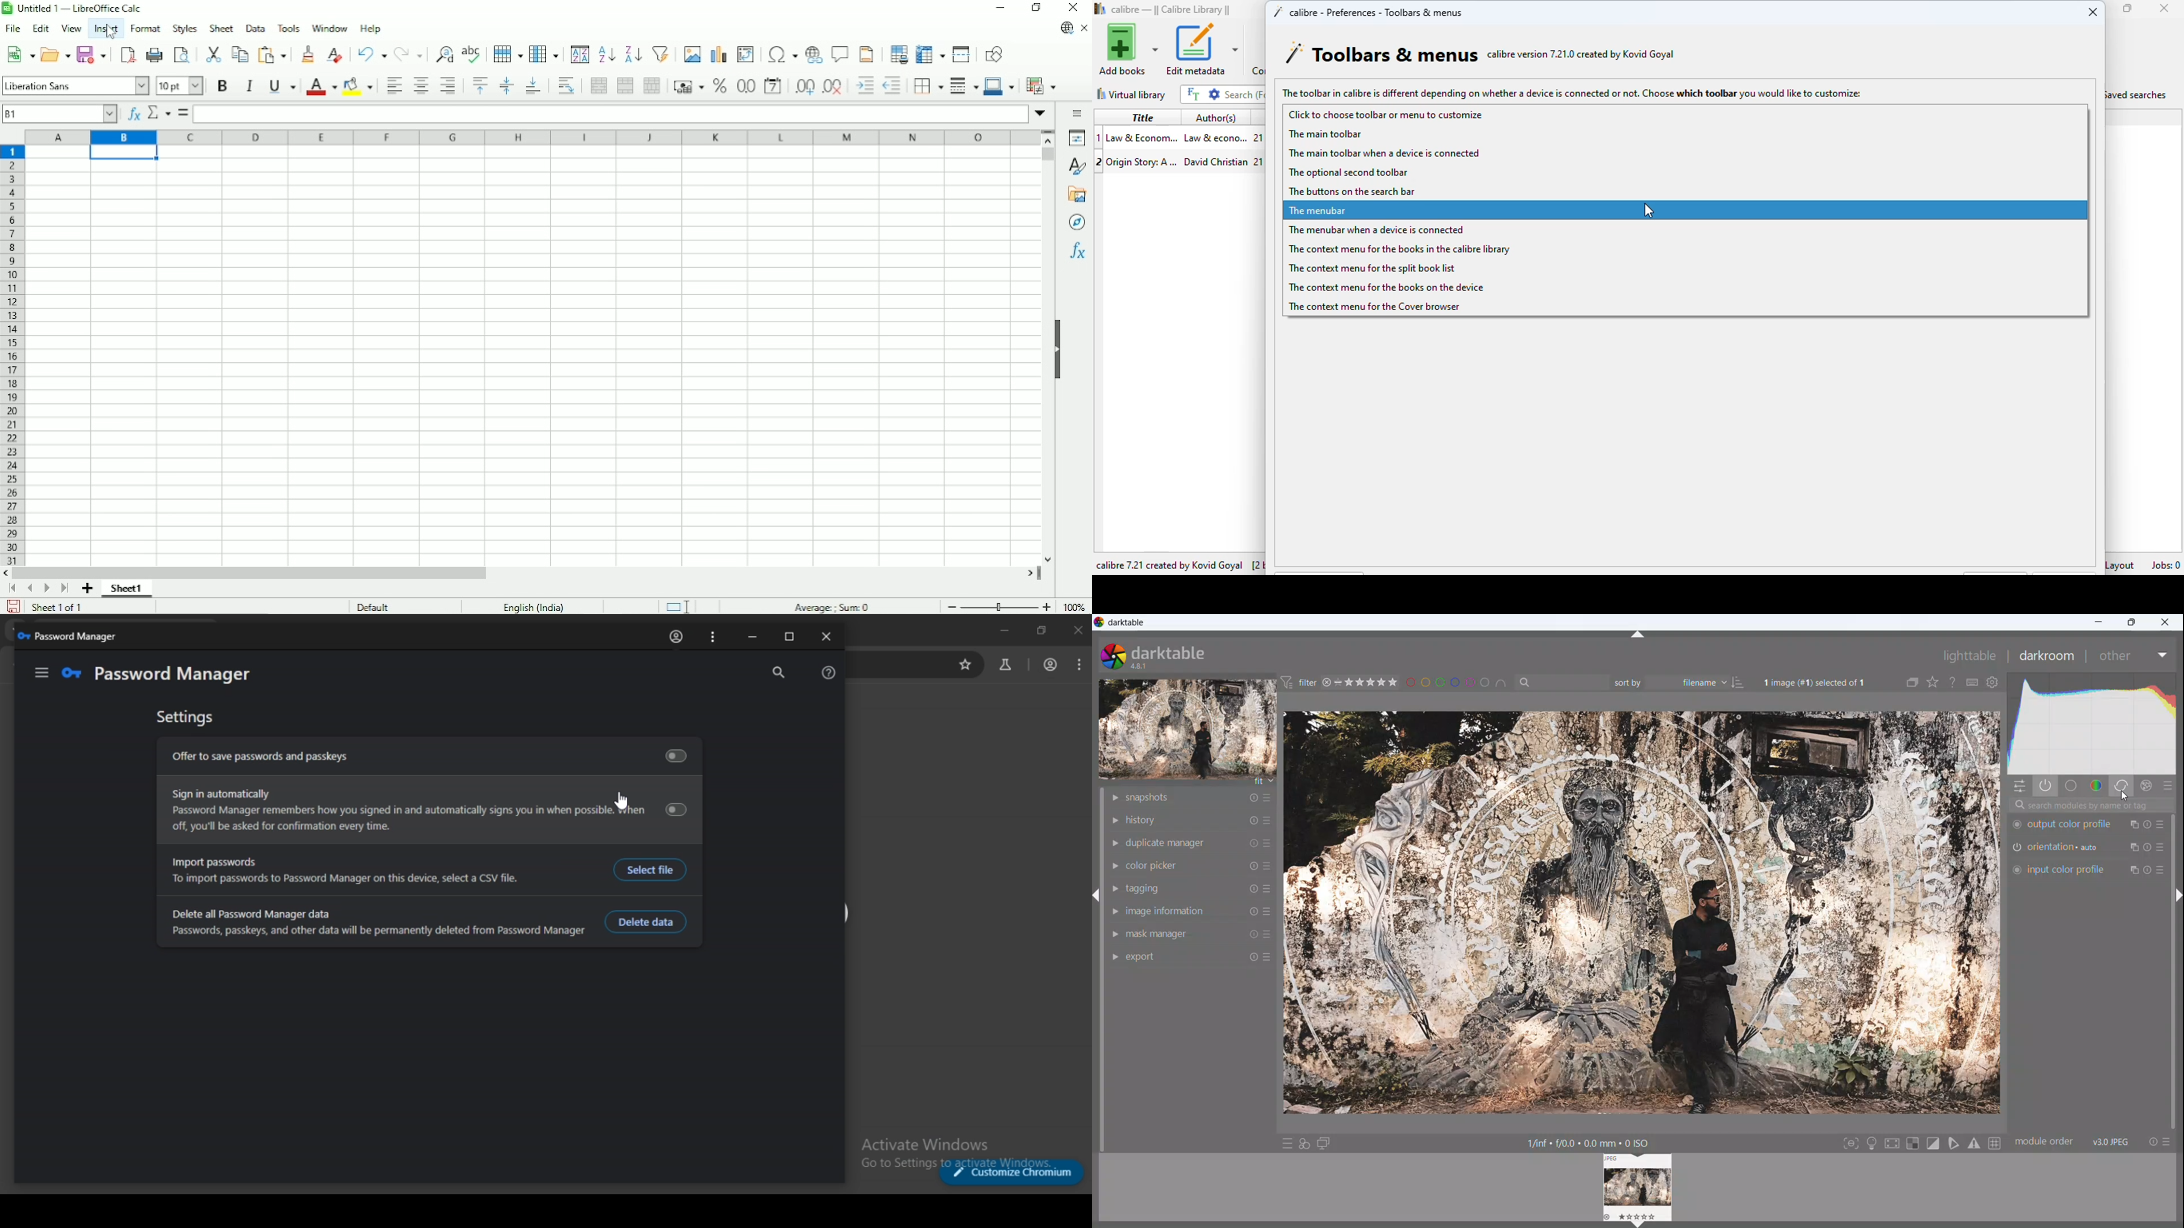  Describe the element at coordinates (1139, 667) in the screenshot. I see `version` at that location.